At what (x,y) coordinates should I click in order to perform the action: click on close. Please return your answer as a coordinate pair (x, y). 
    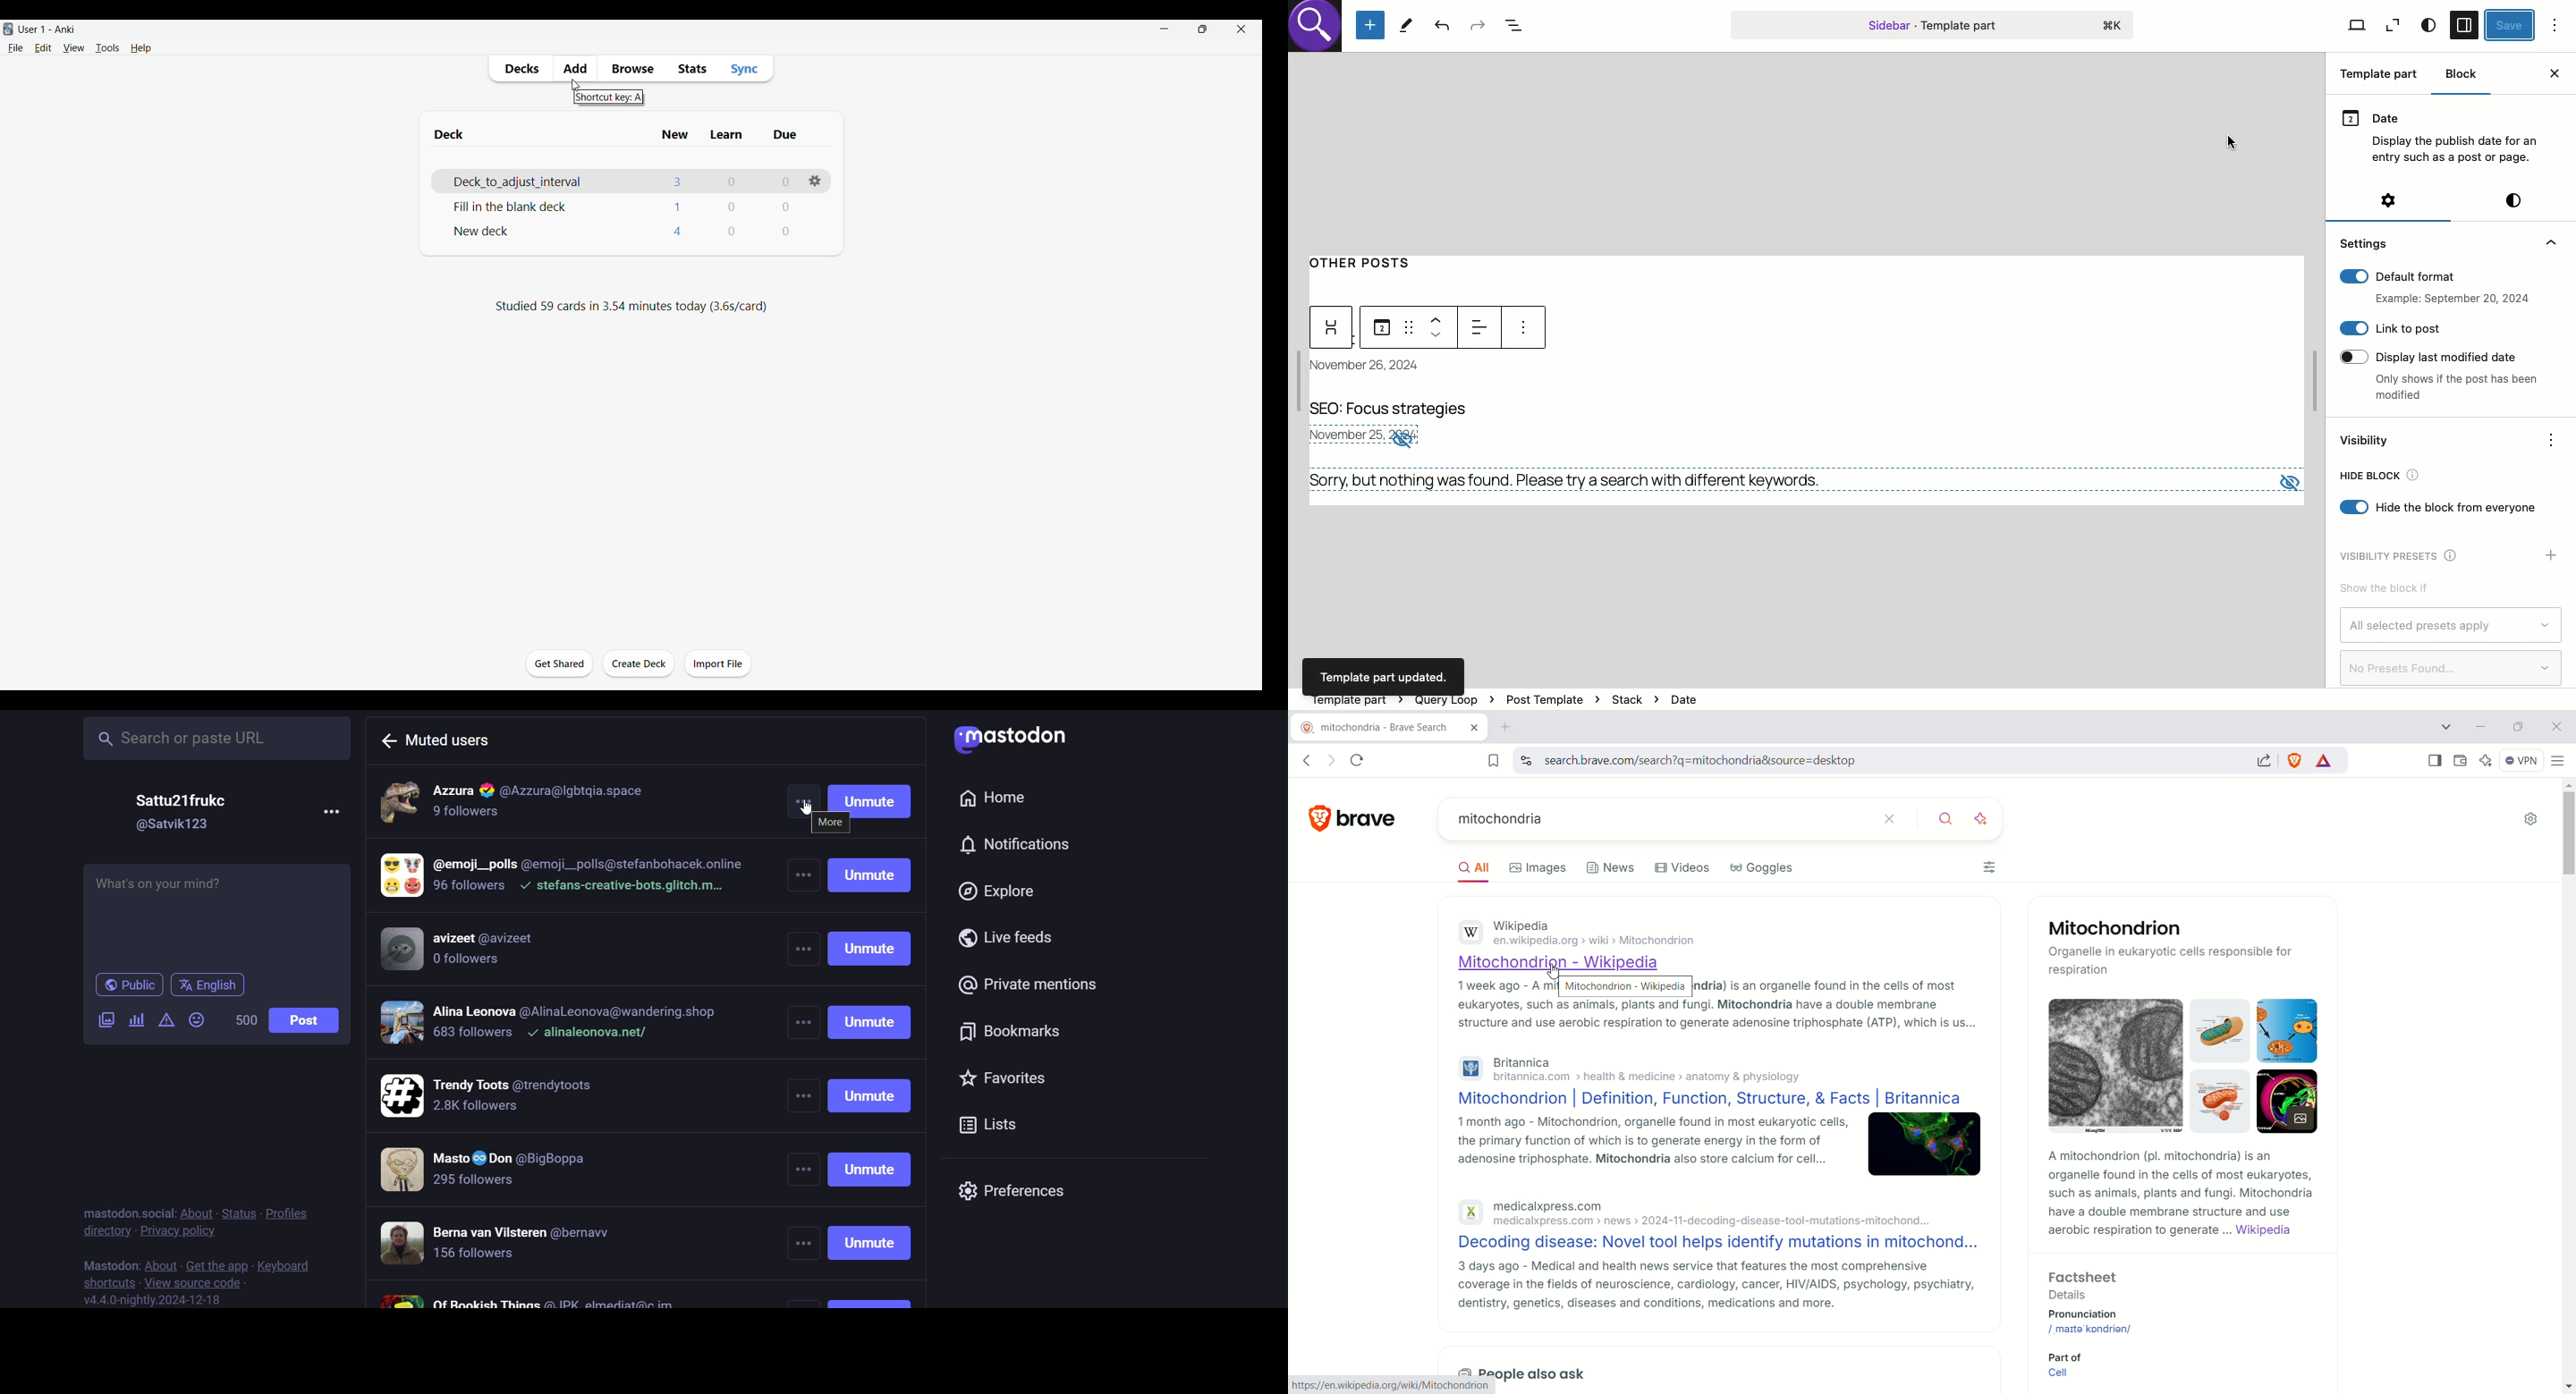
    Looking at the image, I should click on (2557, 727).